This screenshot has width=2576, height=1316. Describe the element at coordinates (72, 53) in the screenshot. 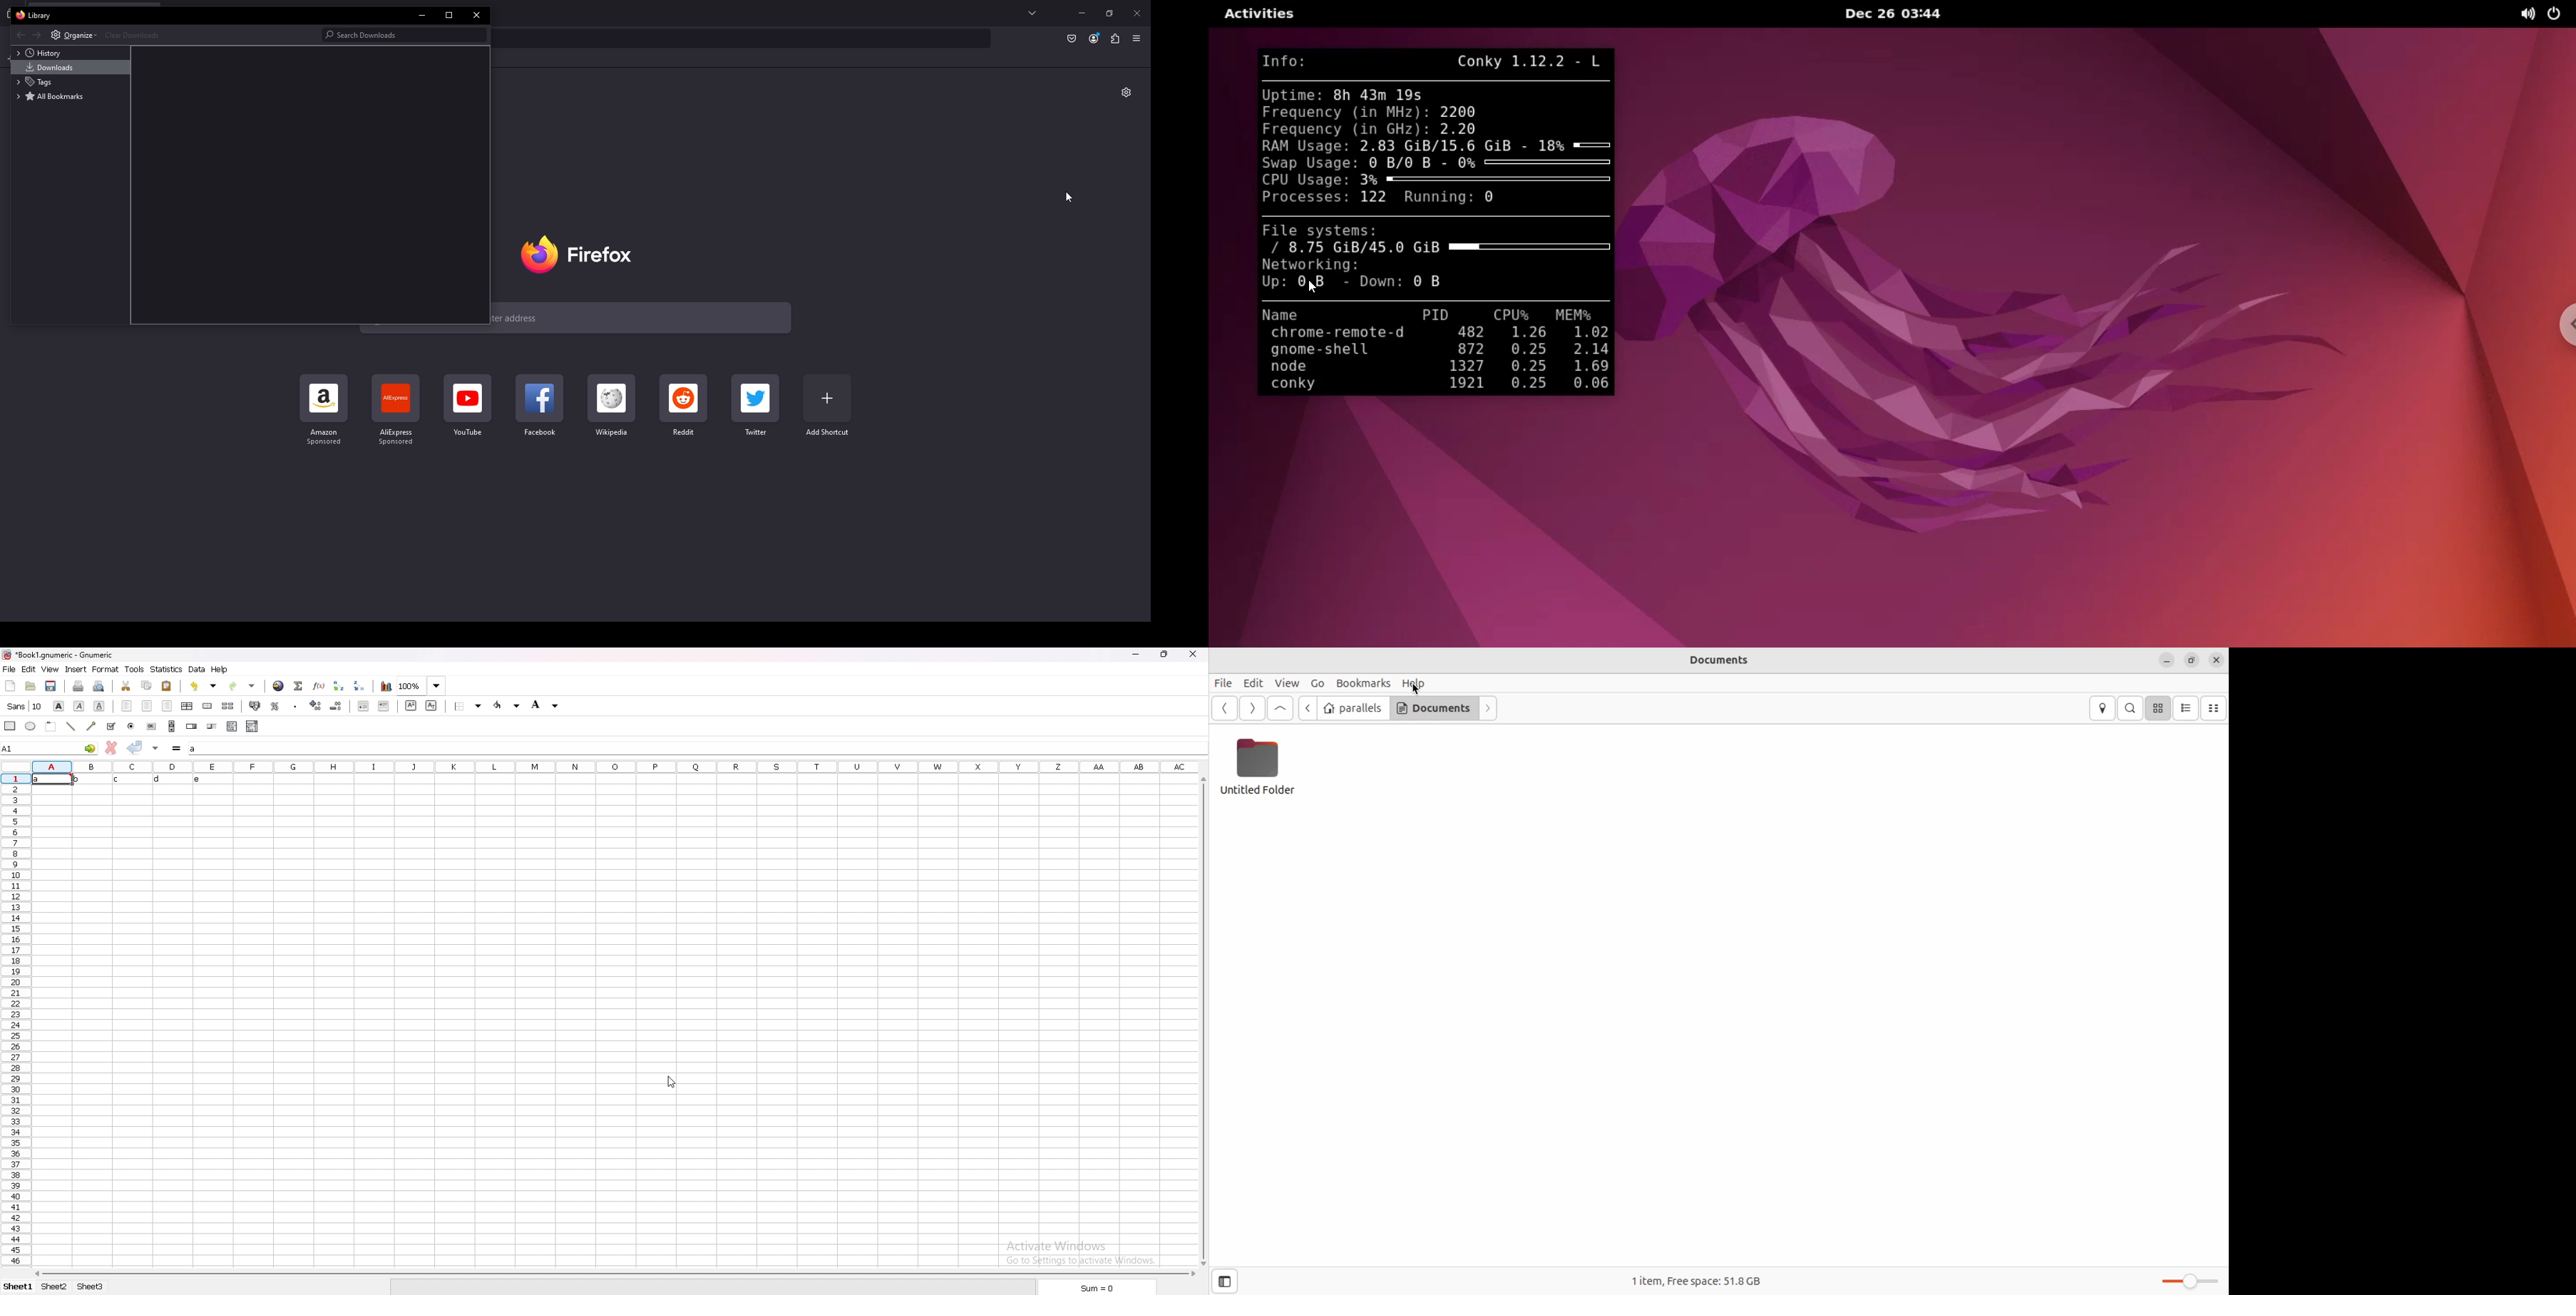

I see `History` at that location.